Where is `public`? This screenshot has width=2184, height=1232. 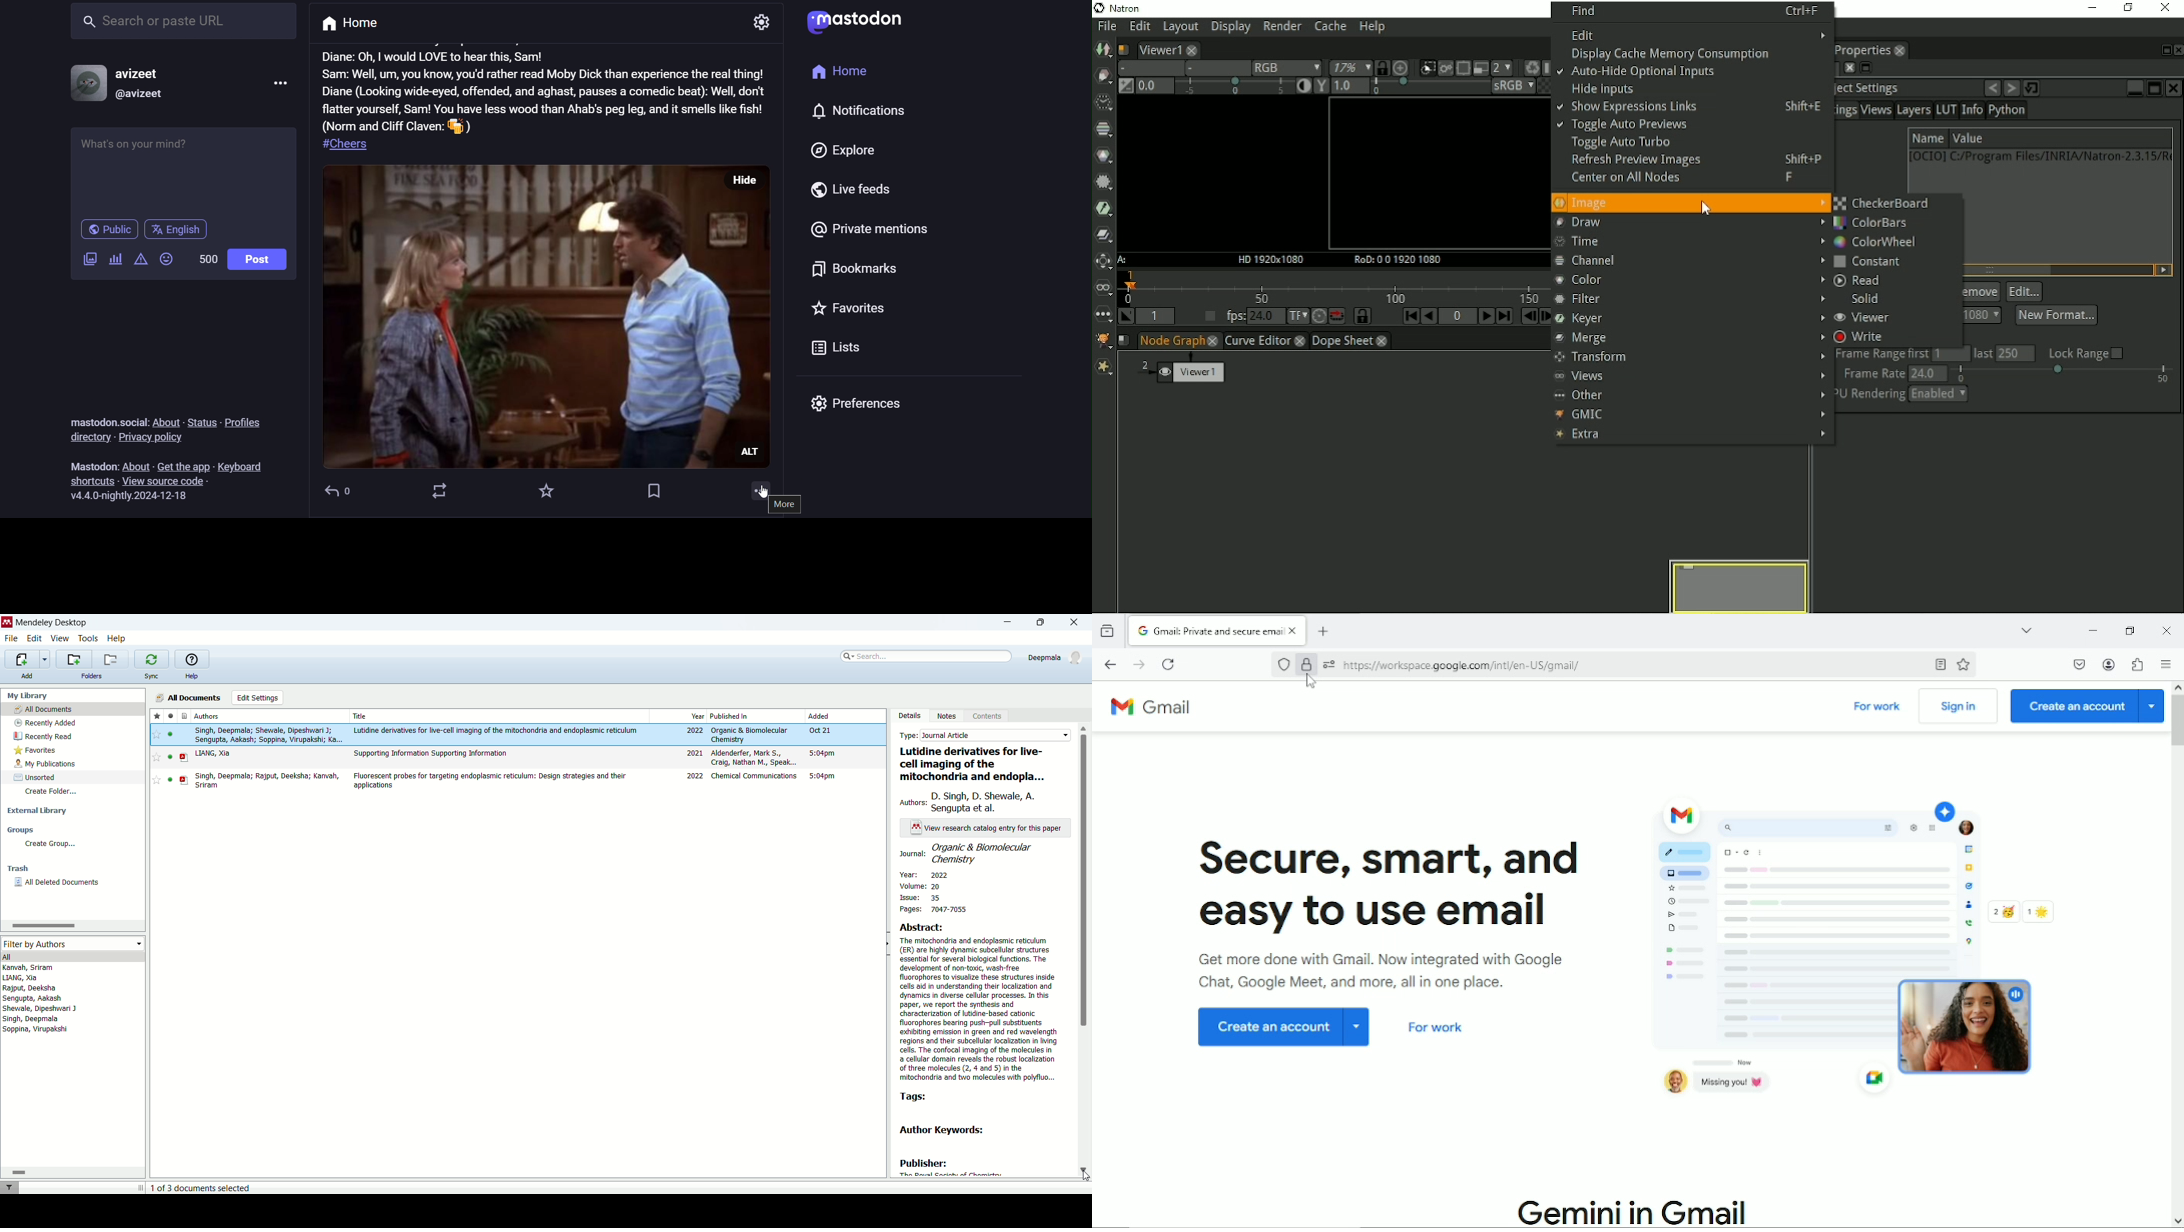 public is located at coordinates (108, 231).